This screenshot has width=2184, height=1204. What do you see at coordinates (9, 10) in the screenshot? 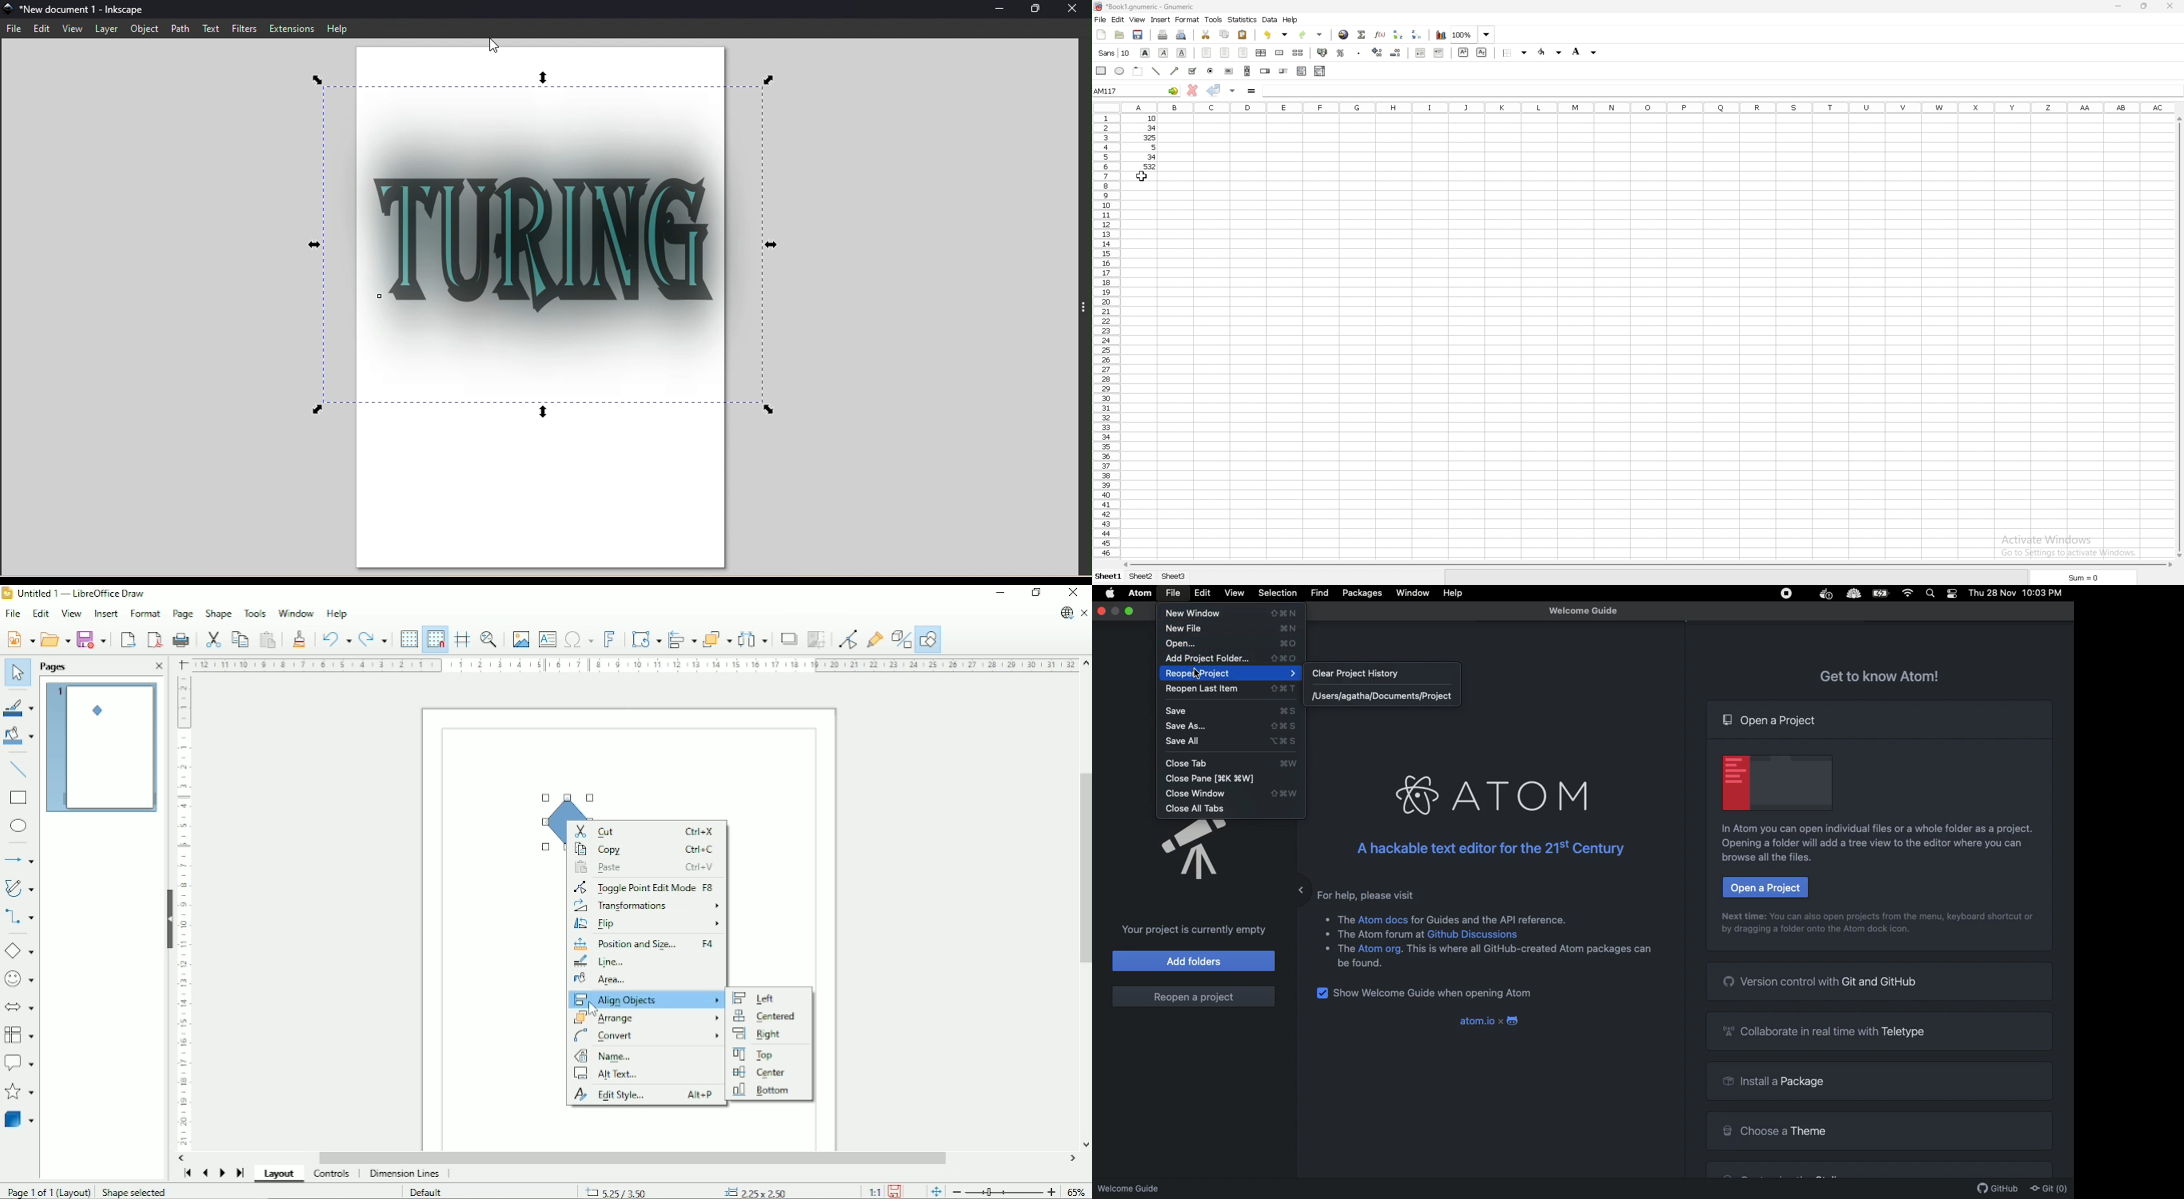
I see `app icon` at bounding box center [9, 10].